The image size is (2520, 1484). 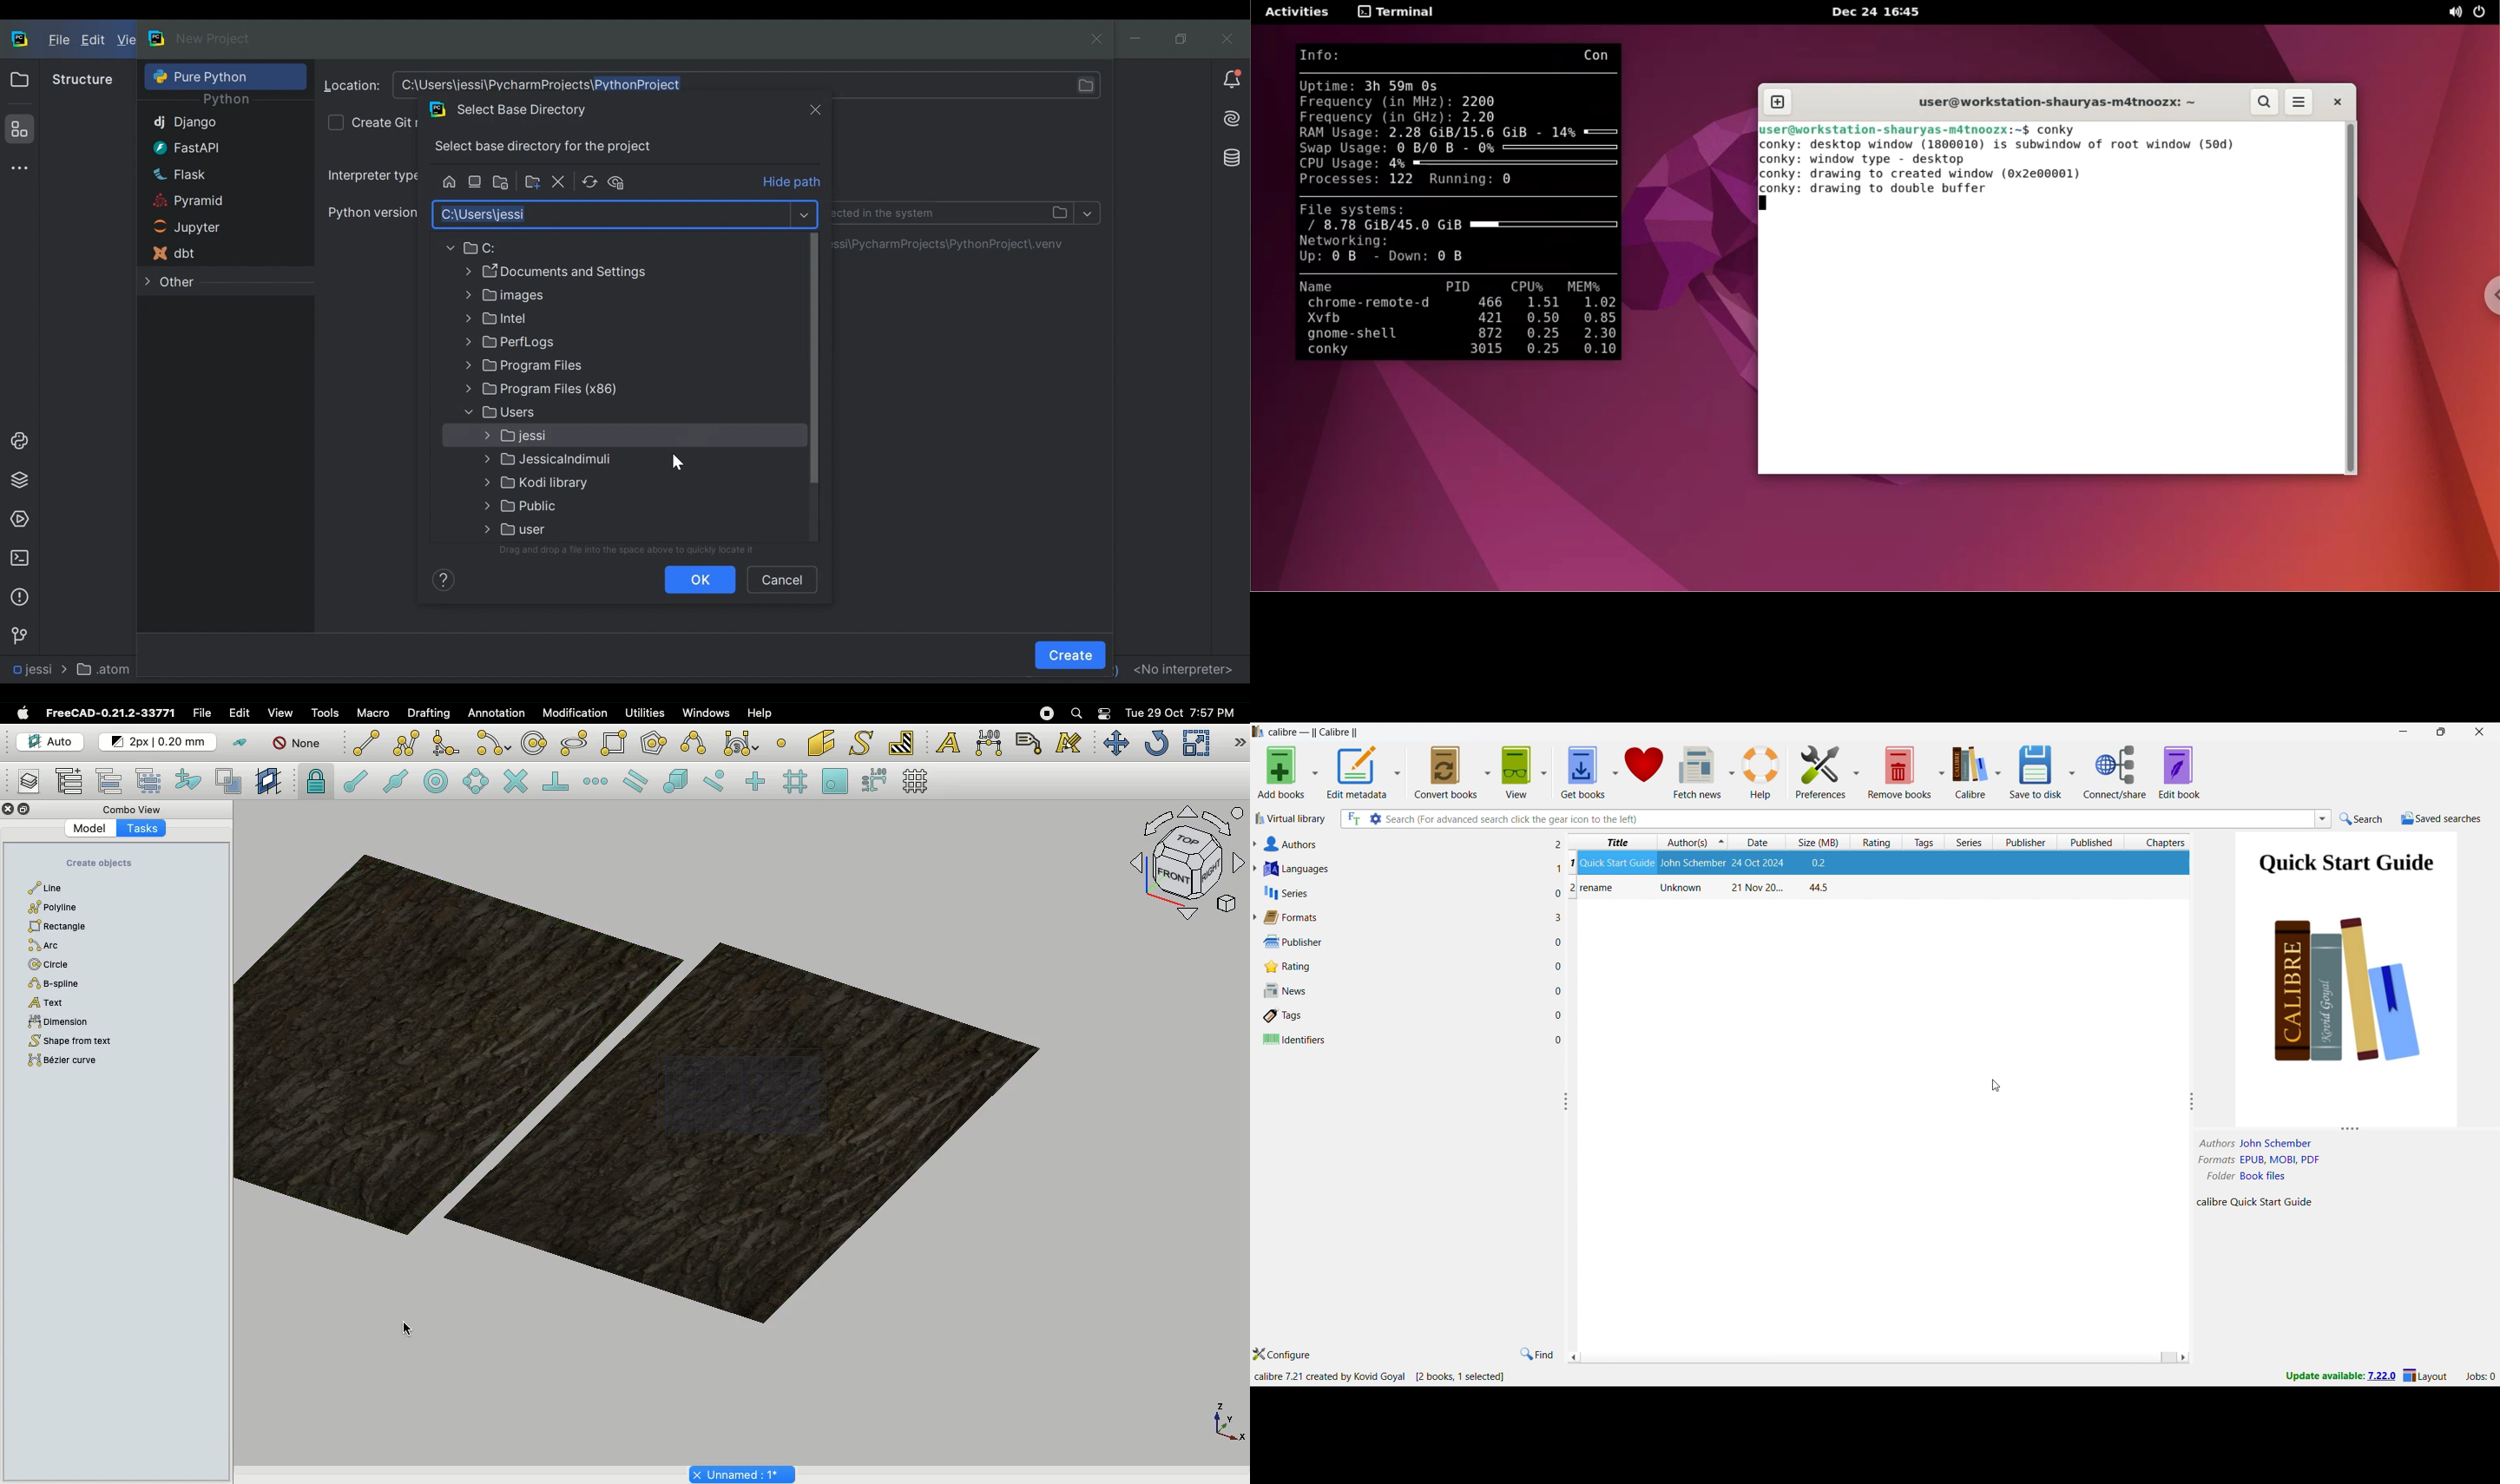 What do you see at coordinates (61, 944) in the screenshot?
I see `Arc` at bounding box center [61, 944].